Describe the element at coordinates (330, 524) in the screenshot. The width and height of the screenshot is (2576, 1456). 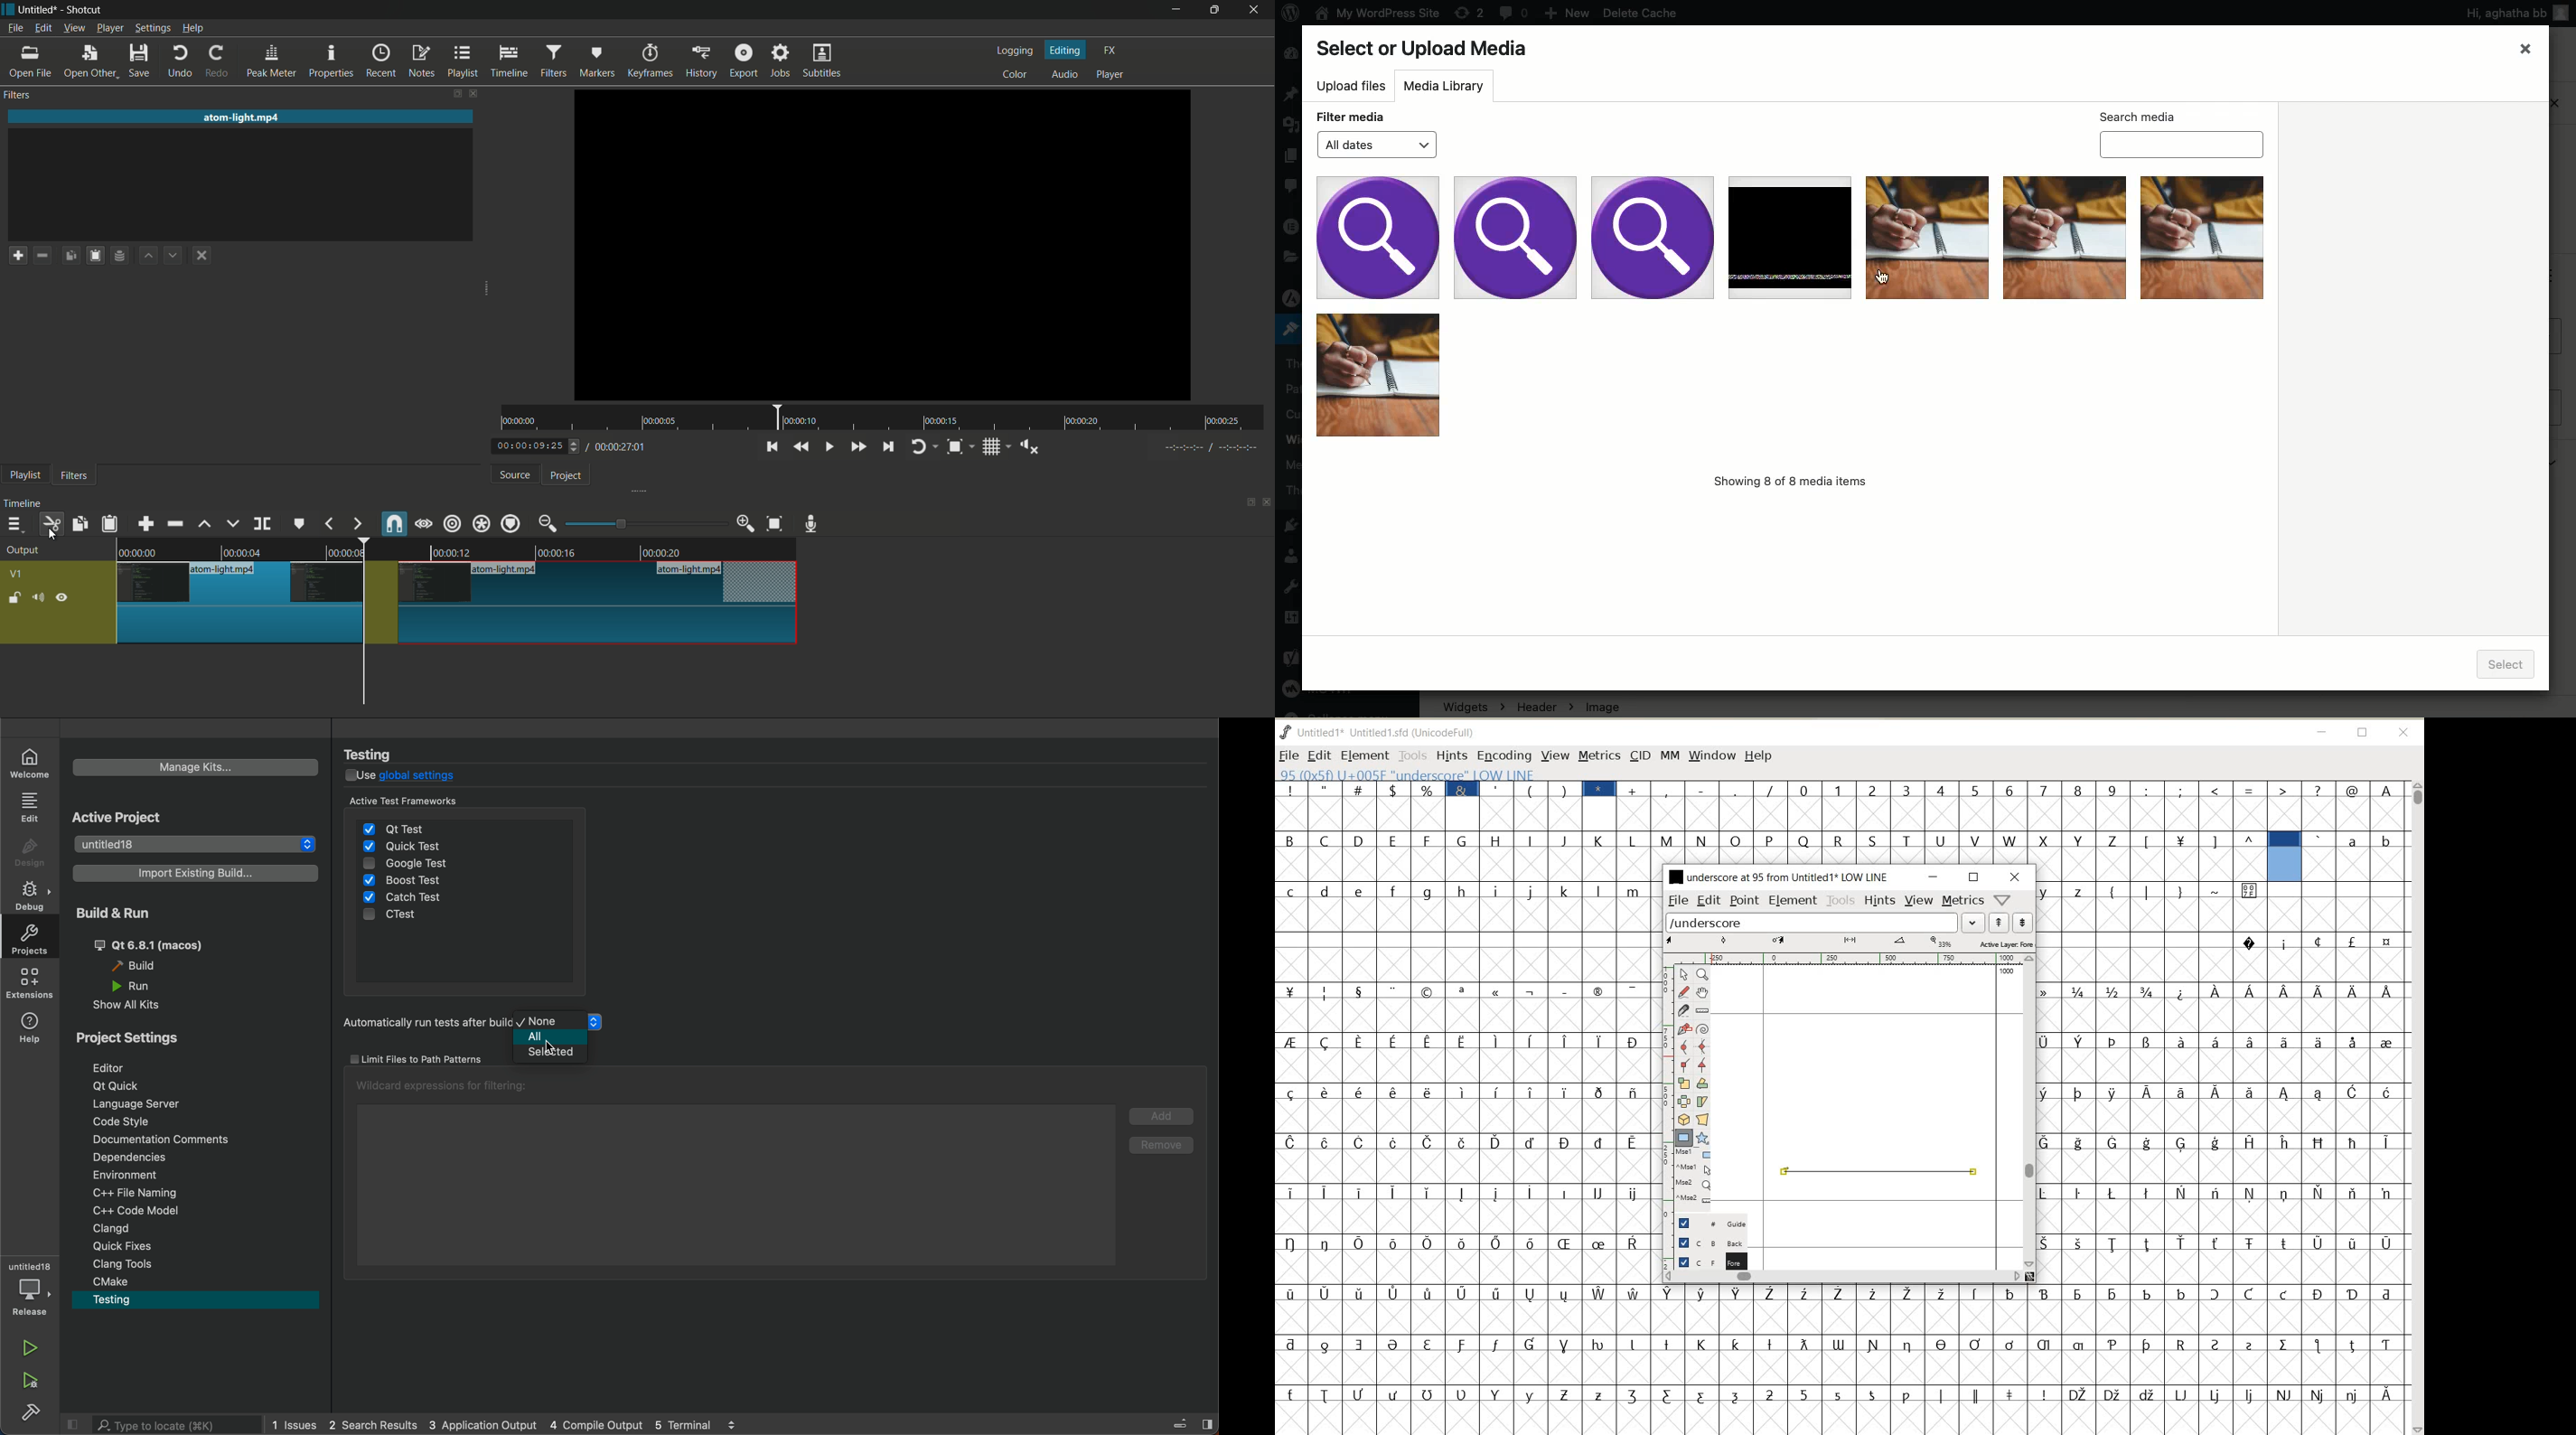
I see `previous marker` at that location.